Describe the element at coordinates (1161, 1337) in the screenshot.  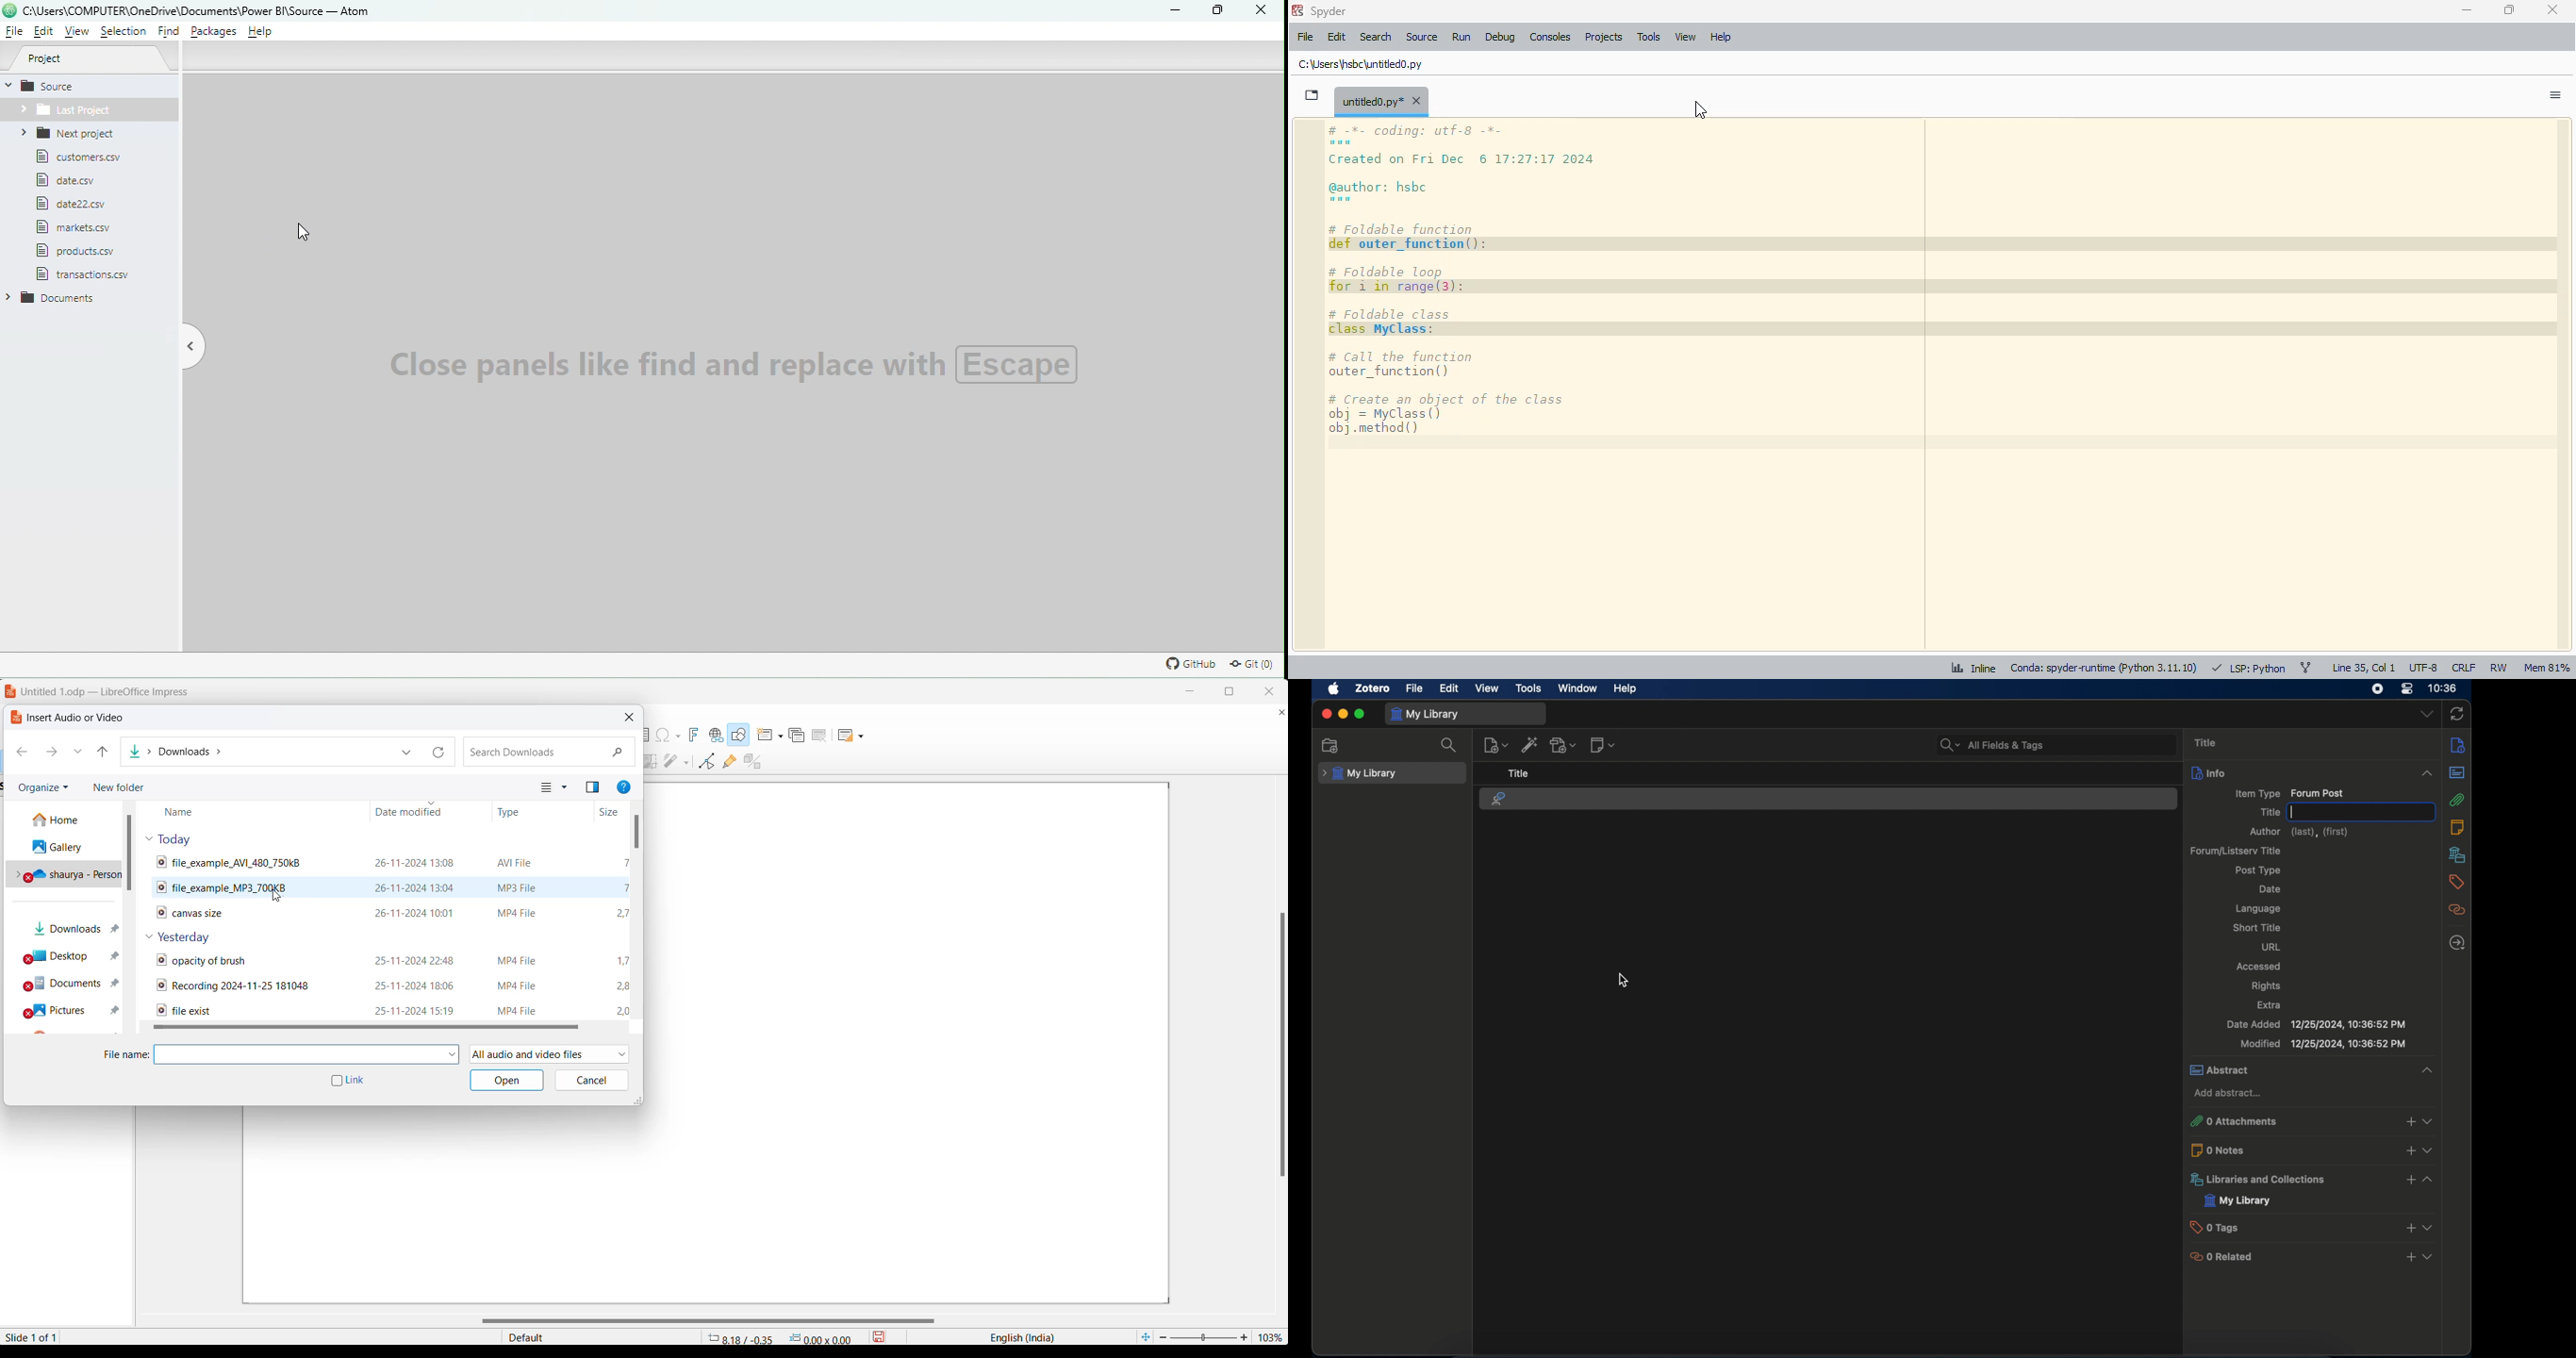
I see `decrease zoom` at that location.